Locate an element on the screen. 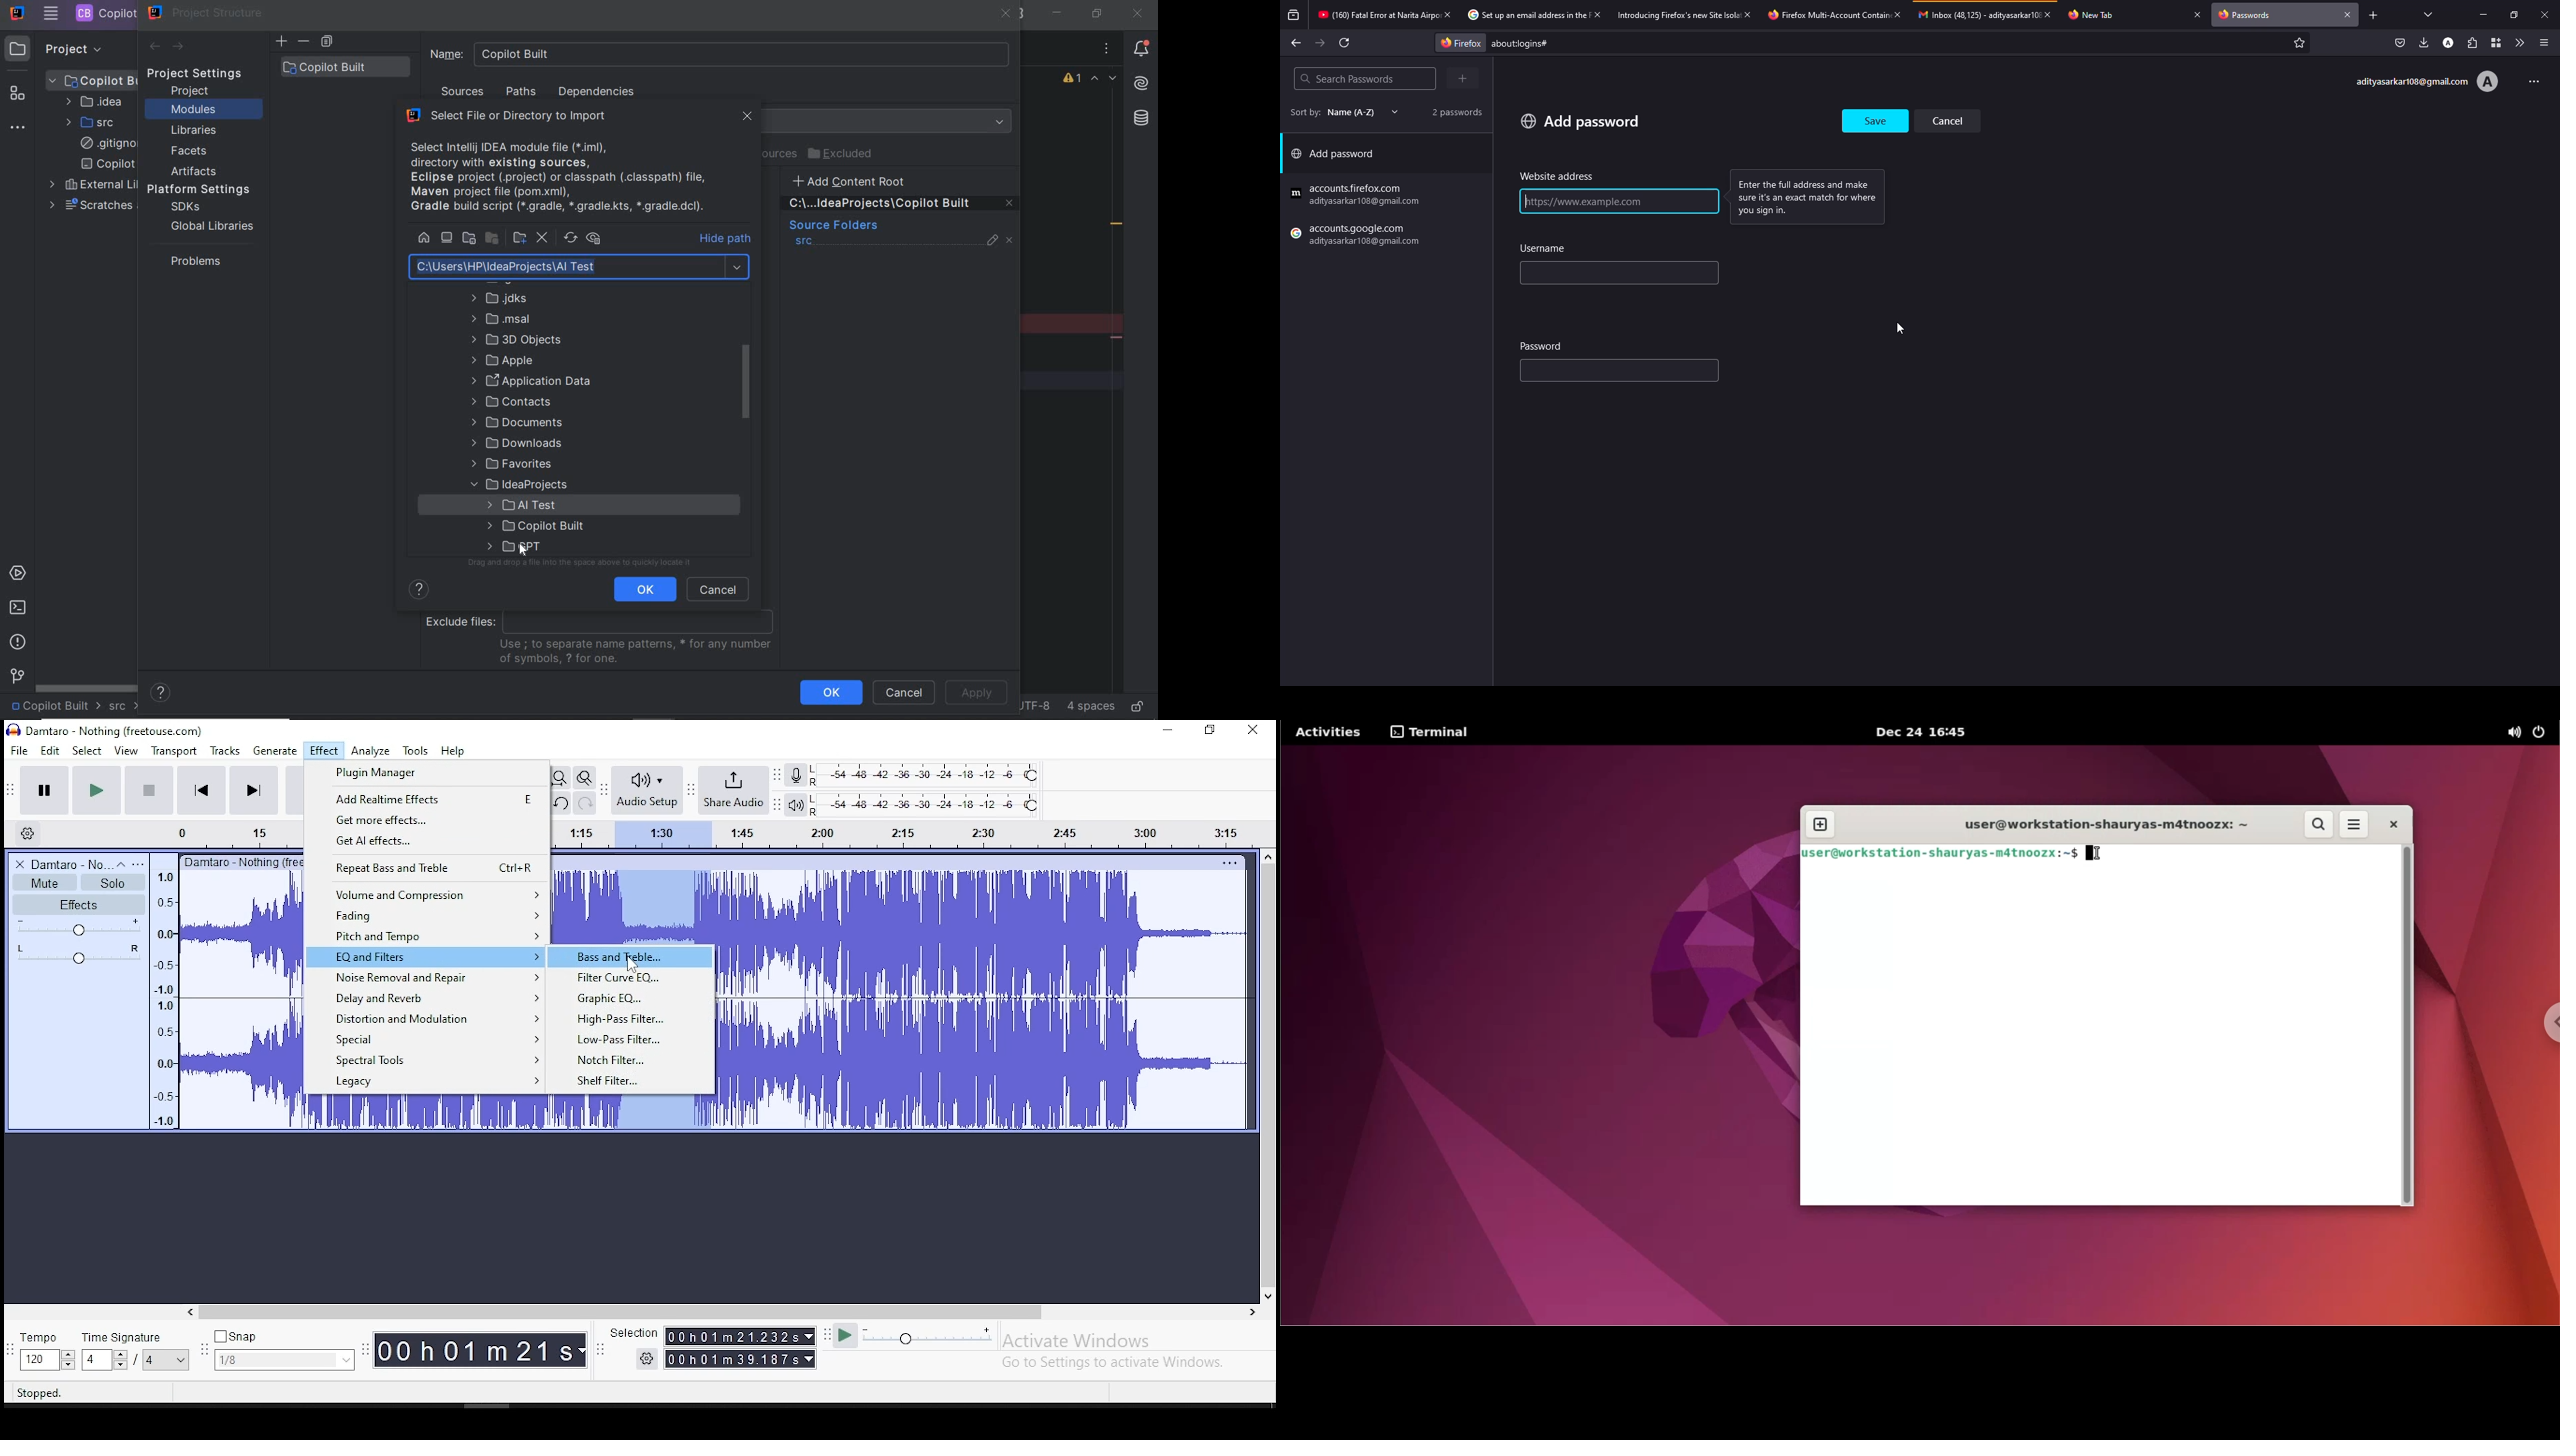  tab is located at coordinates (1825, 15).